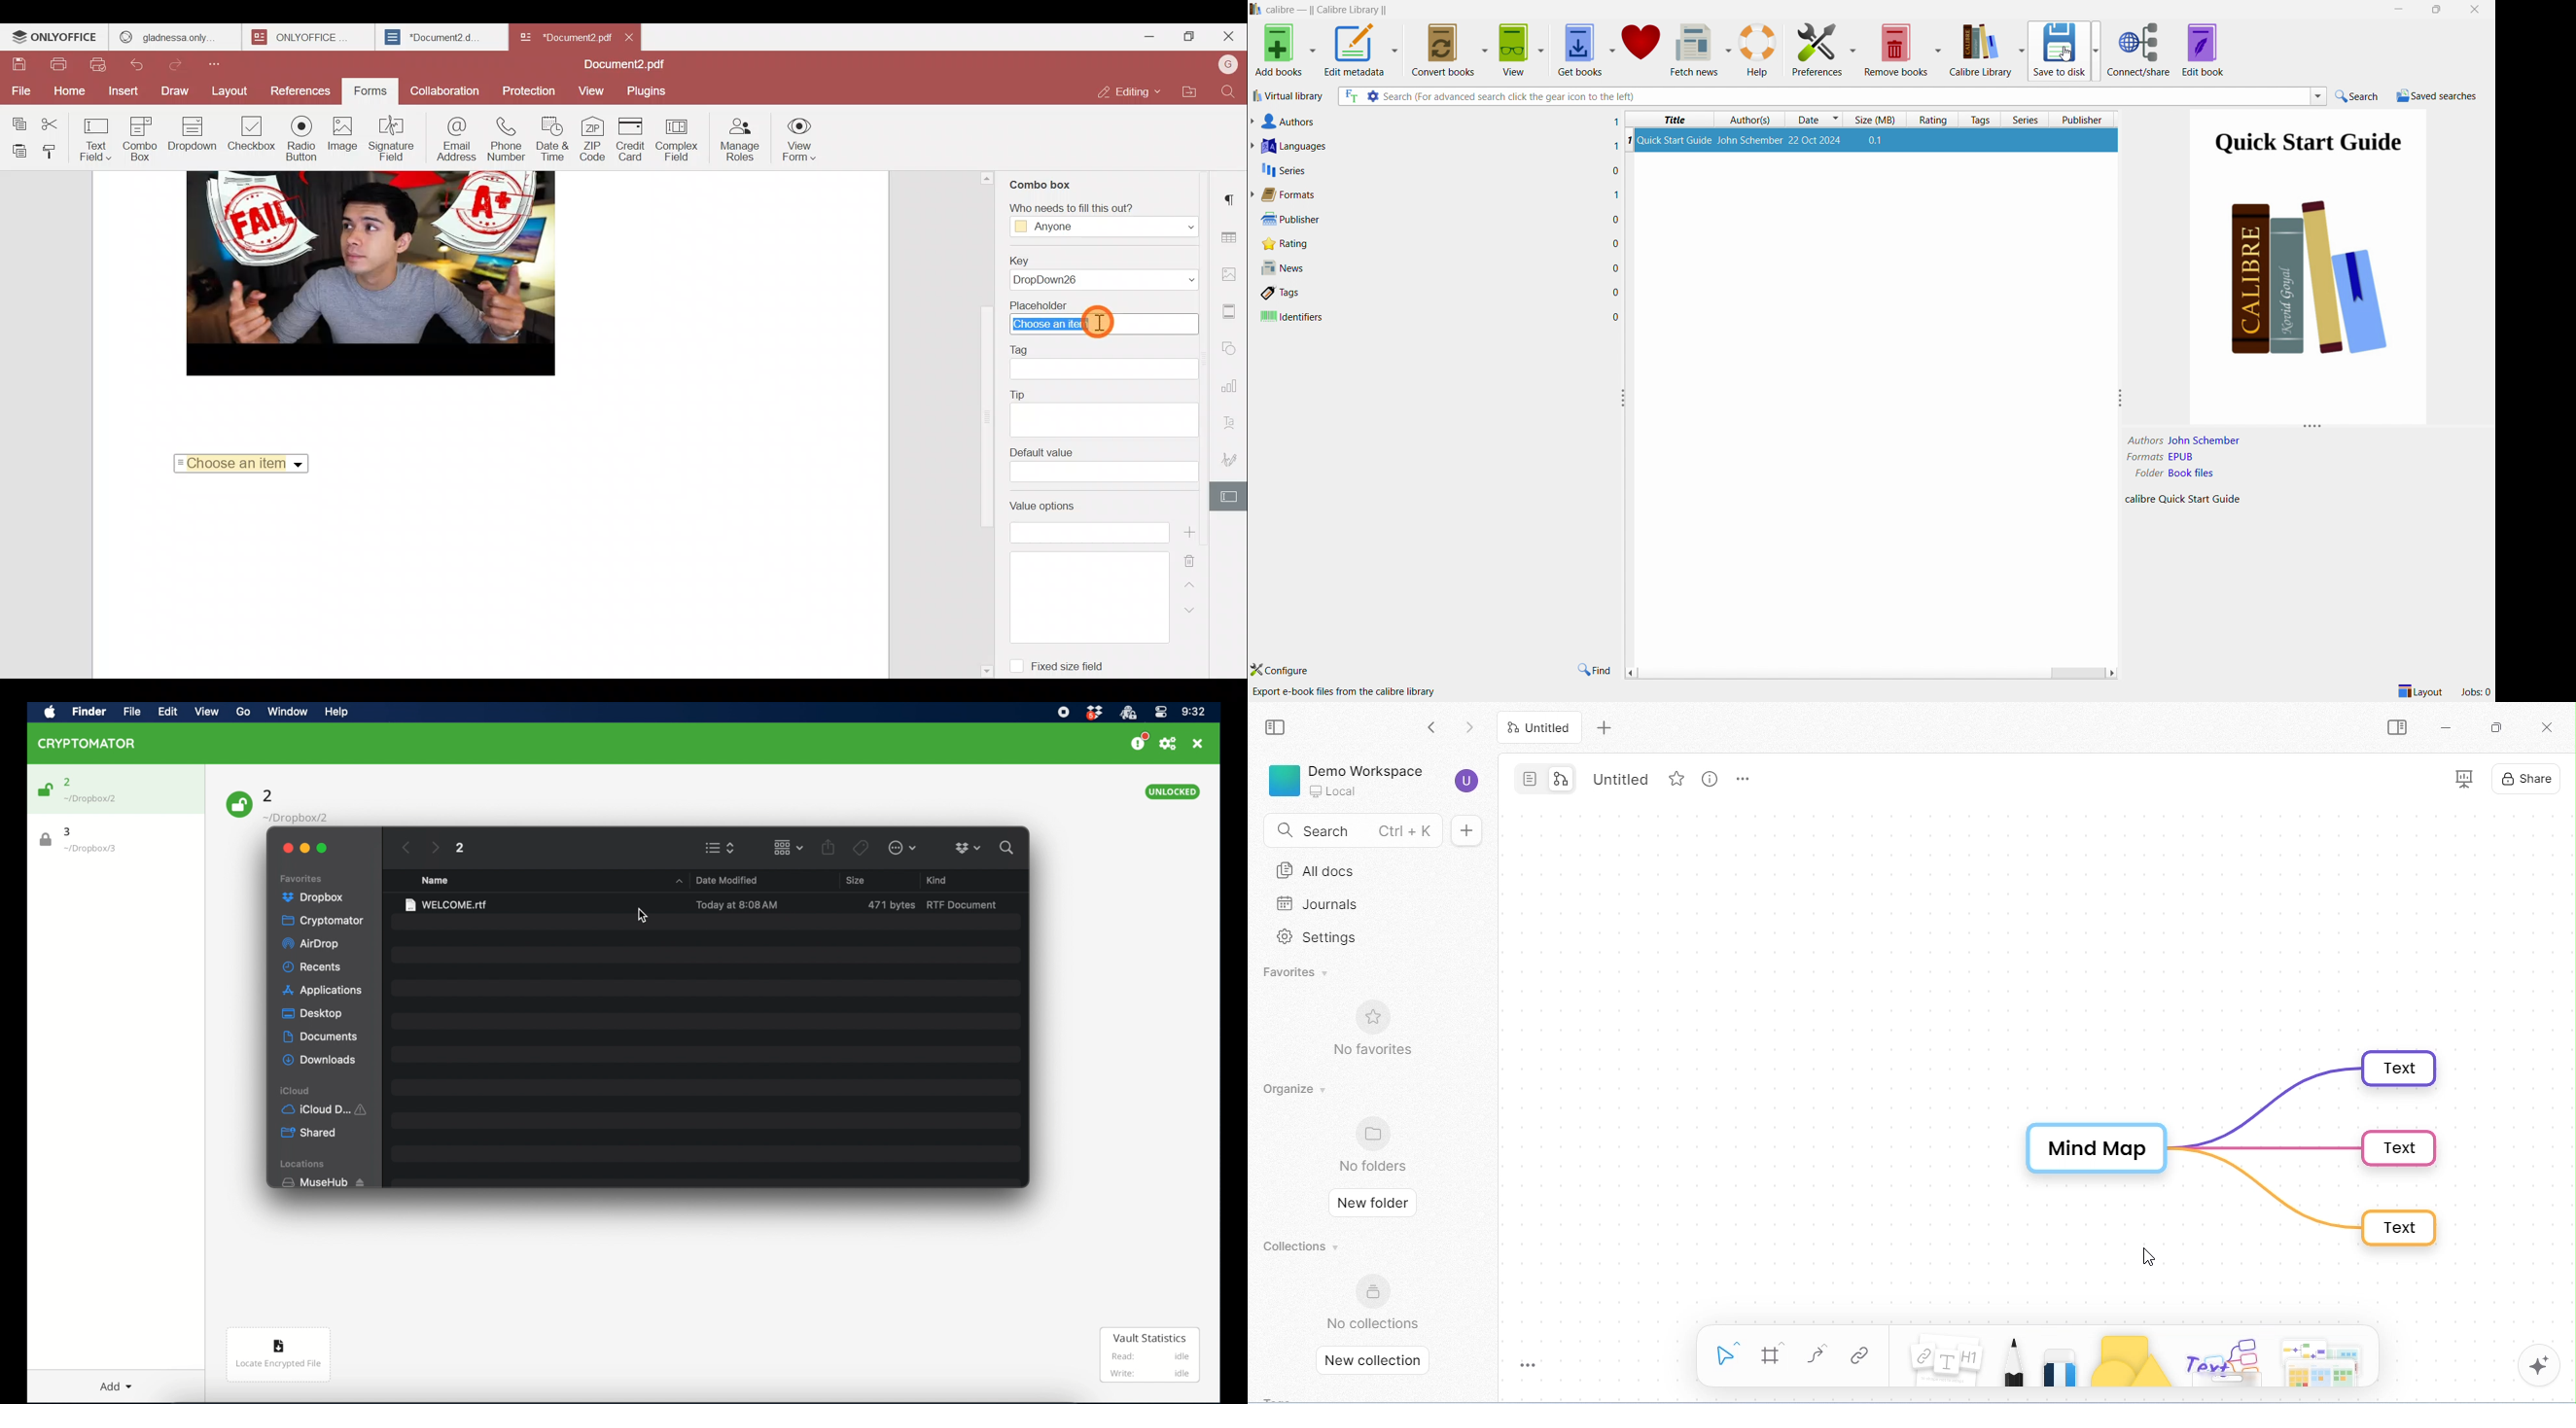 Image resolution: width=2576 pixels, height=1428 pixels. I want to click on locate encrypted file, so click(278, 1353).